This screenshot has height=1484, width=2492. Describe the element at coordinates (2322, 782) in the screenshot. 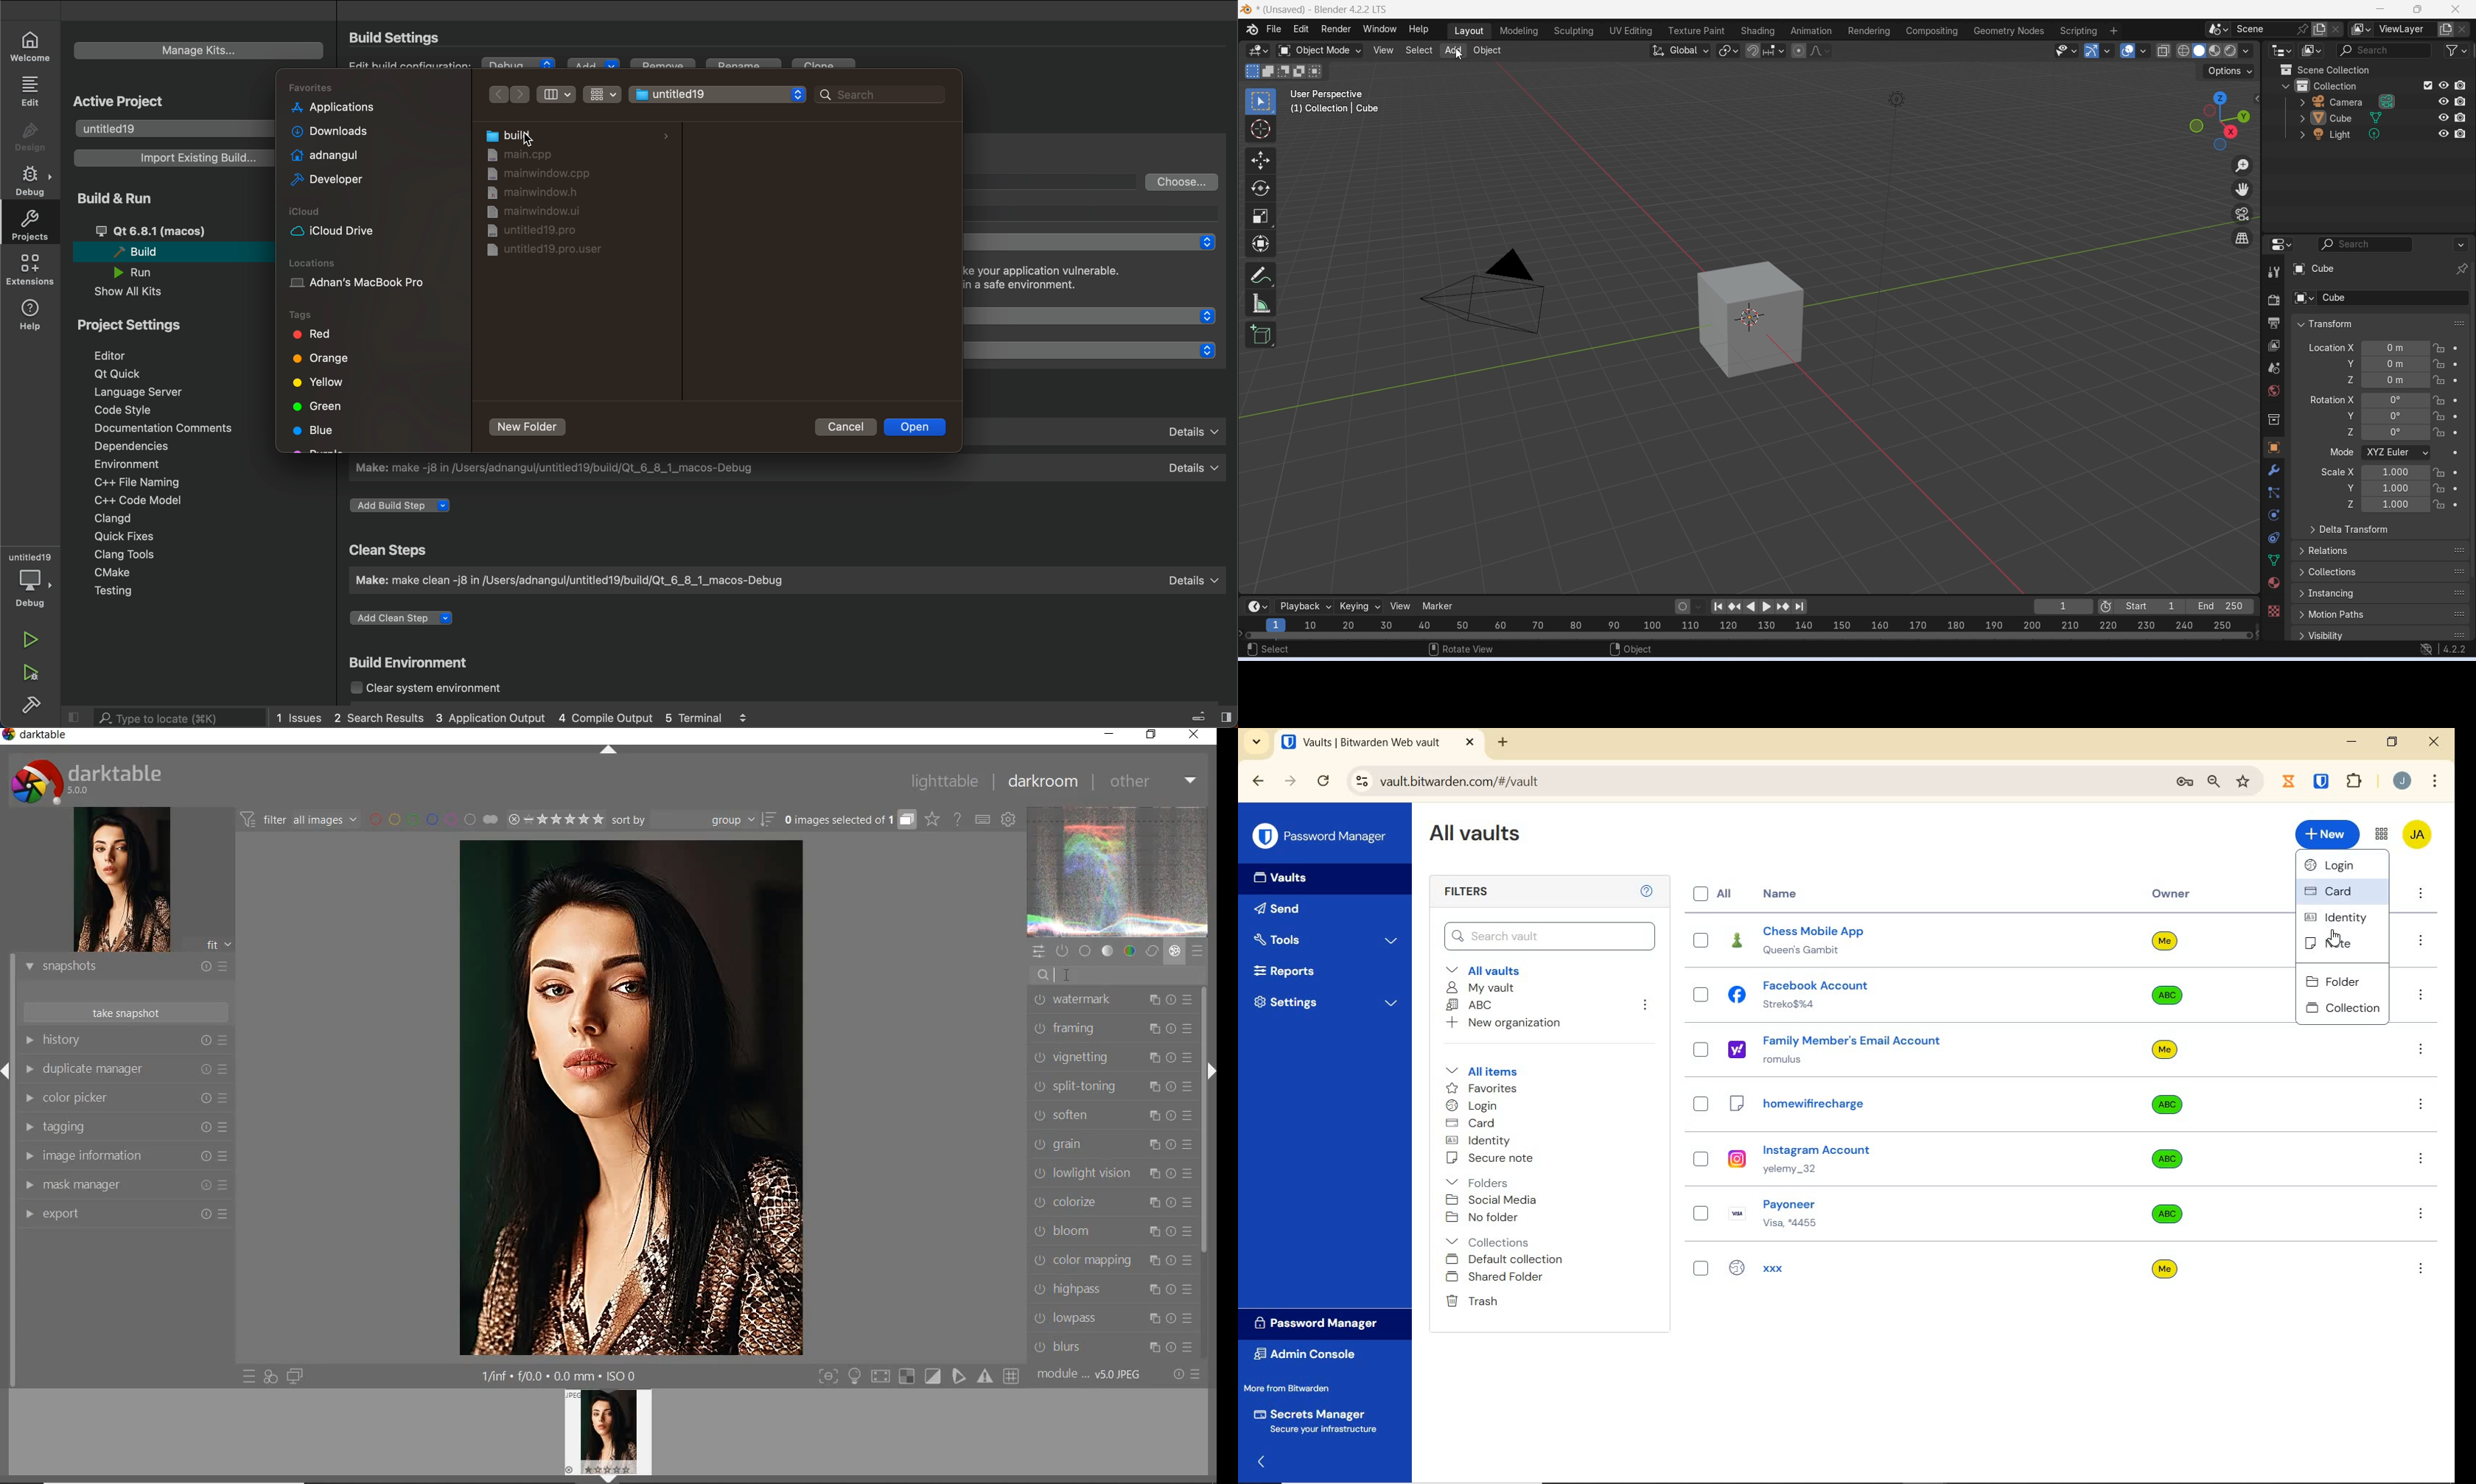

I see `BITWARDEN` at that location.